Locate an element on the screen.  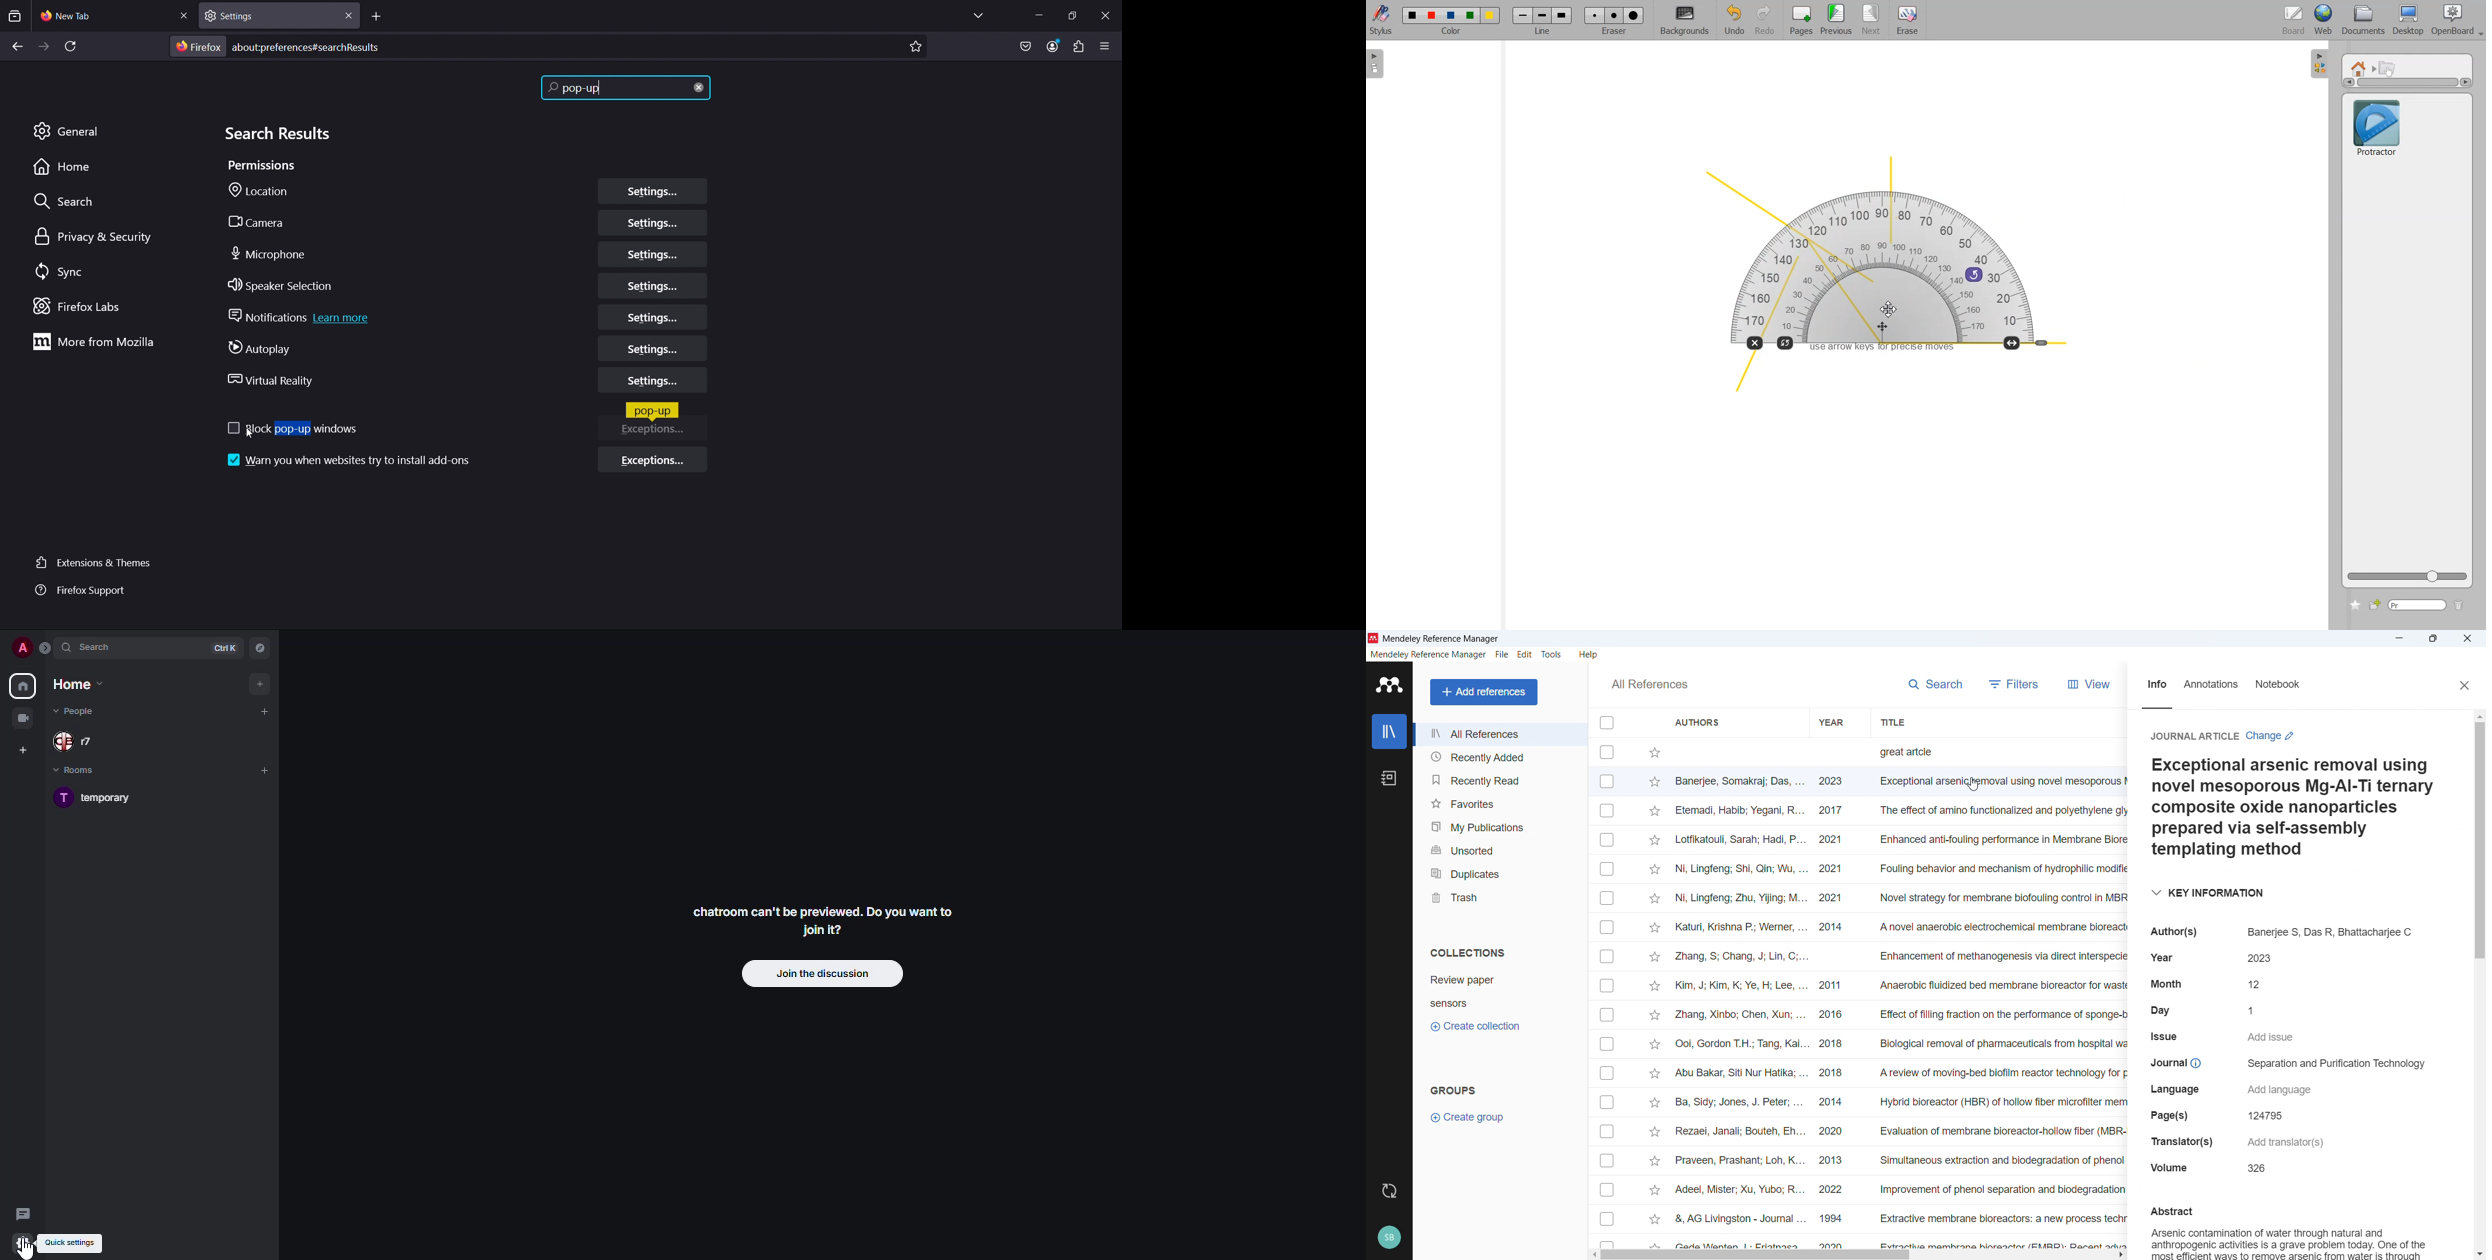
Logo  is located at coordinates (1374, 638).